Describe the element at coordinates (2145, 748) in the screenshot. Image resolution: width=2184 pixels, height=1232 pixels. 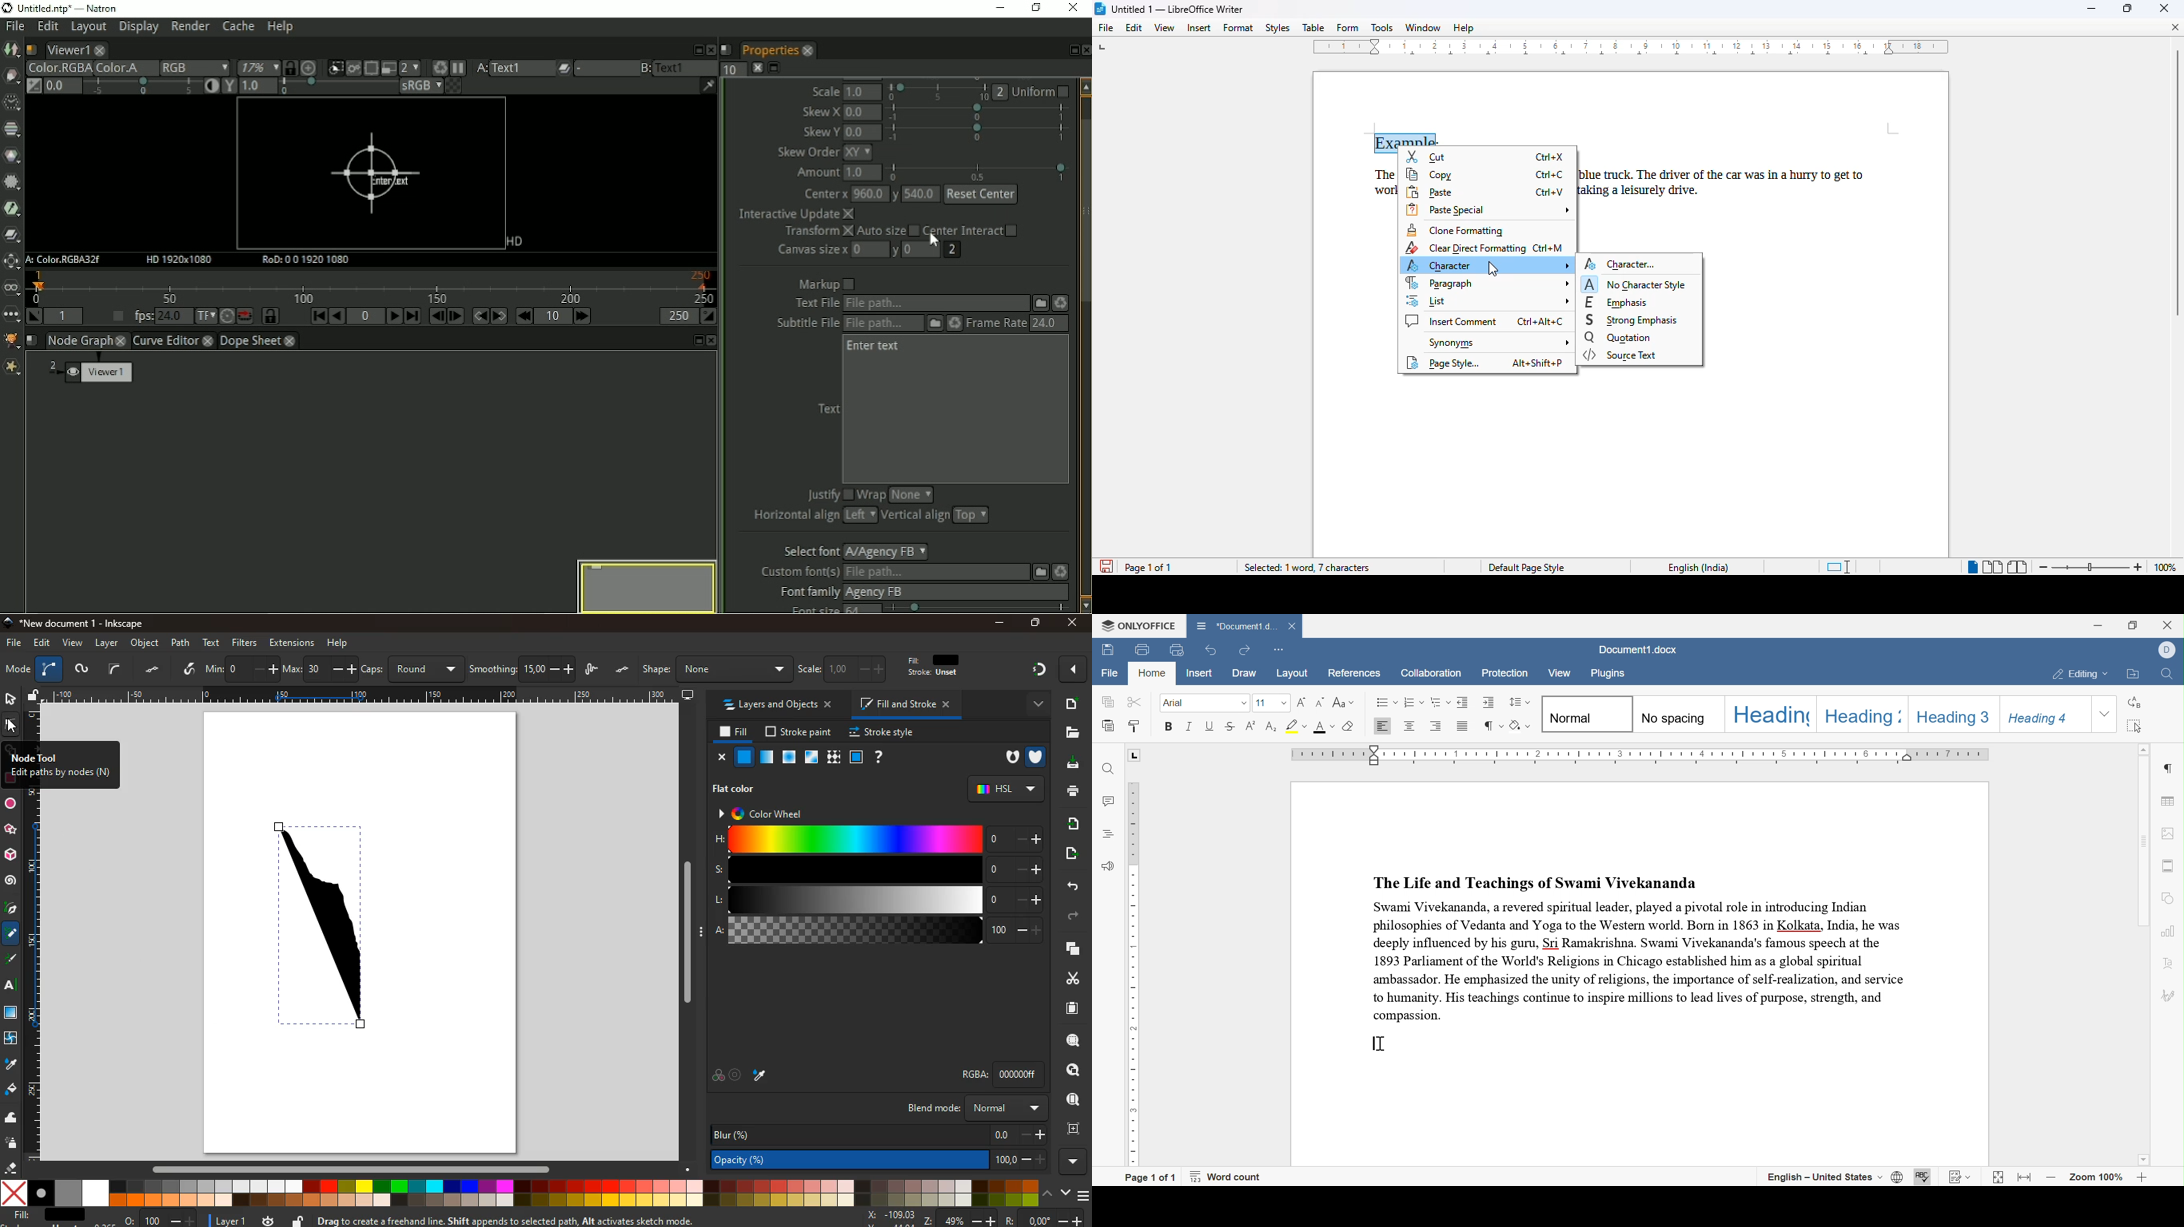
I see `scroll up` at that location.